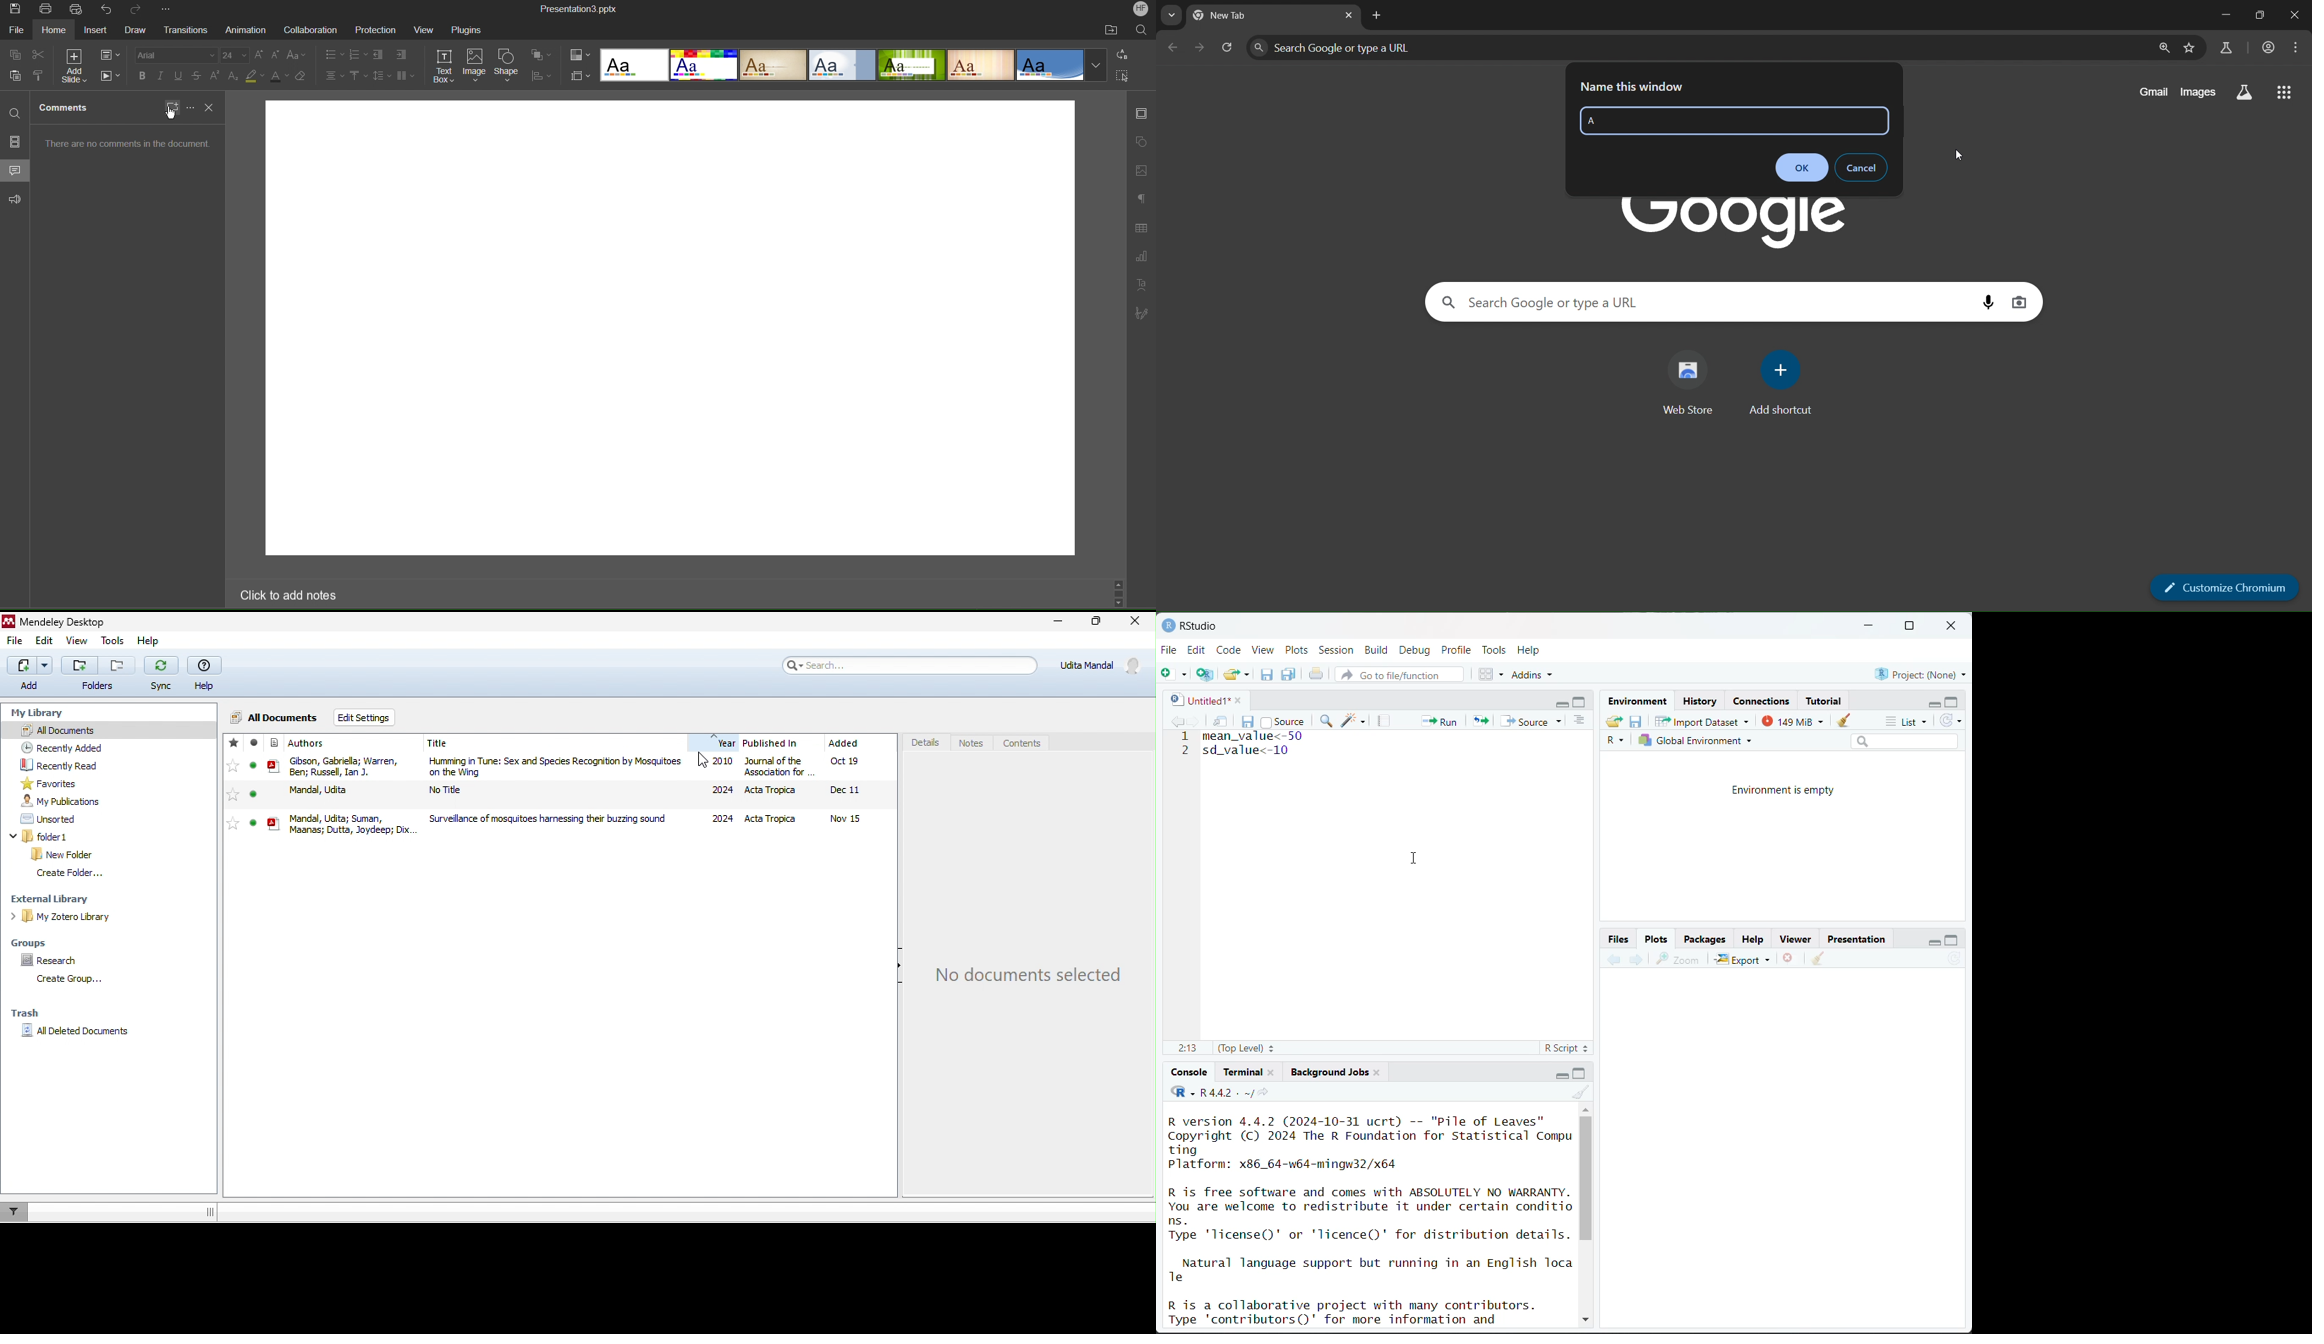 The image size is (2324, 1344). Describe the element at coordinates (274, 719) in the screenshot. I see `all documents` at that location.